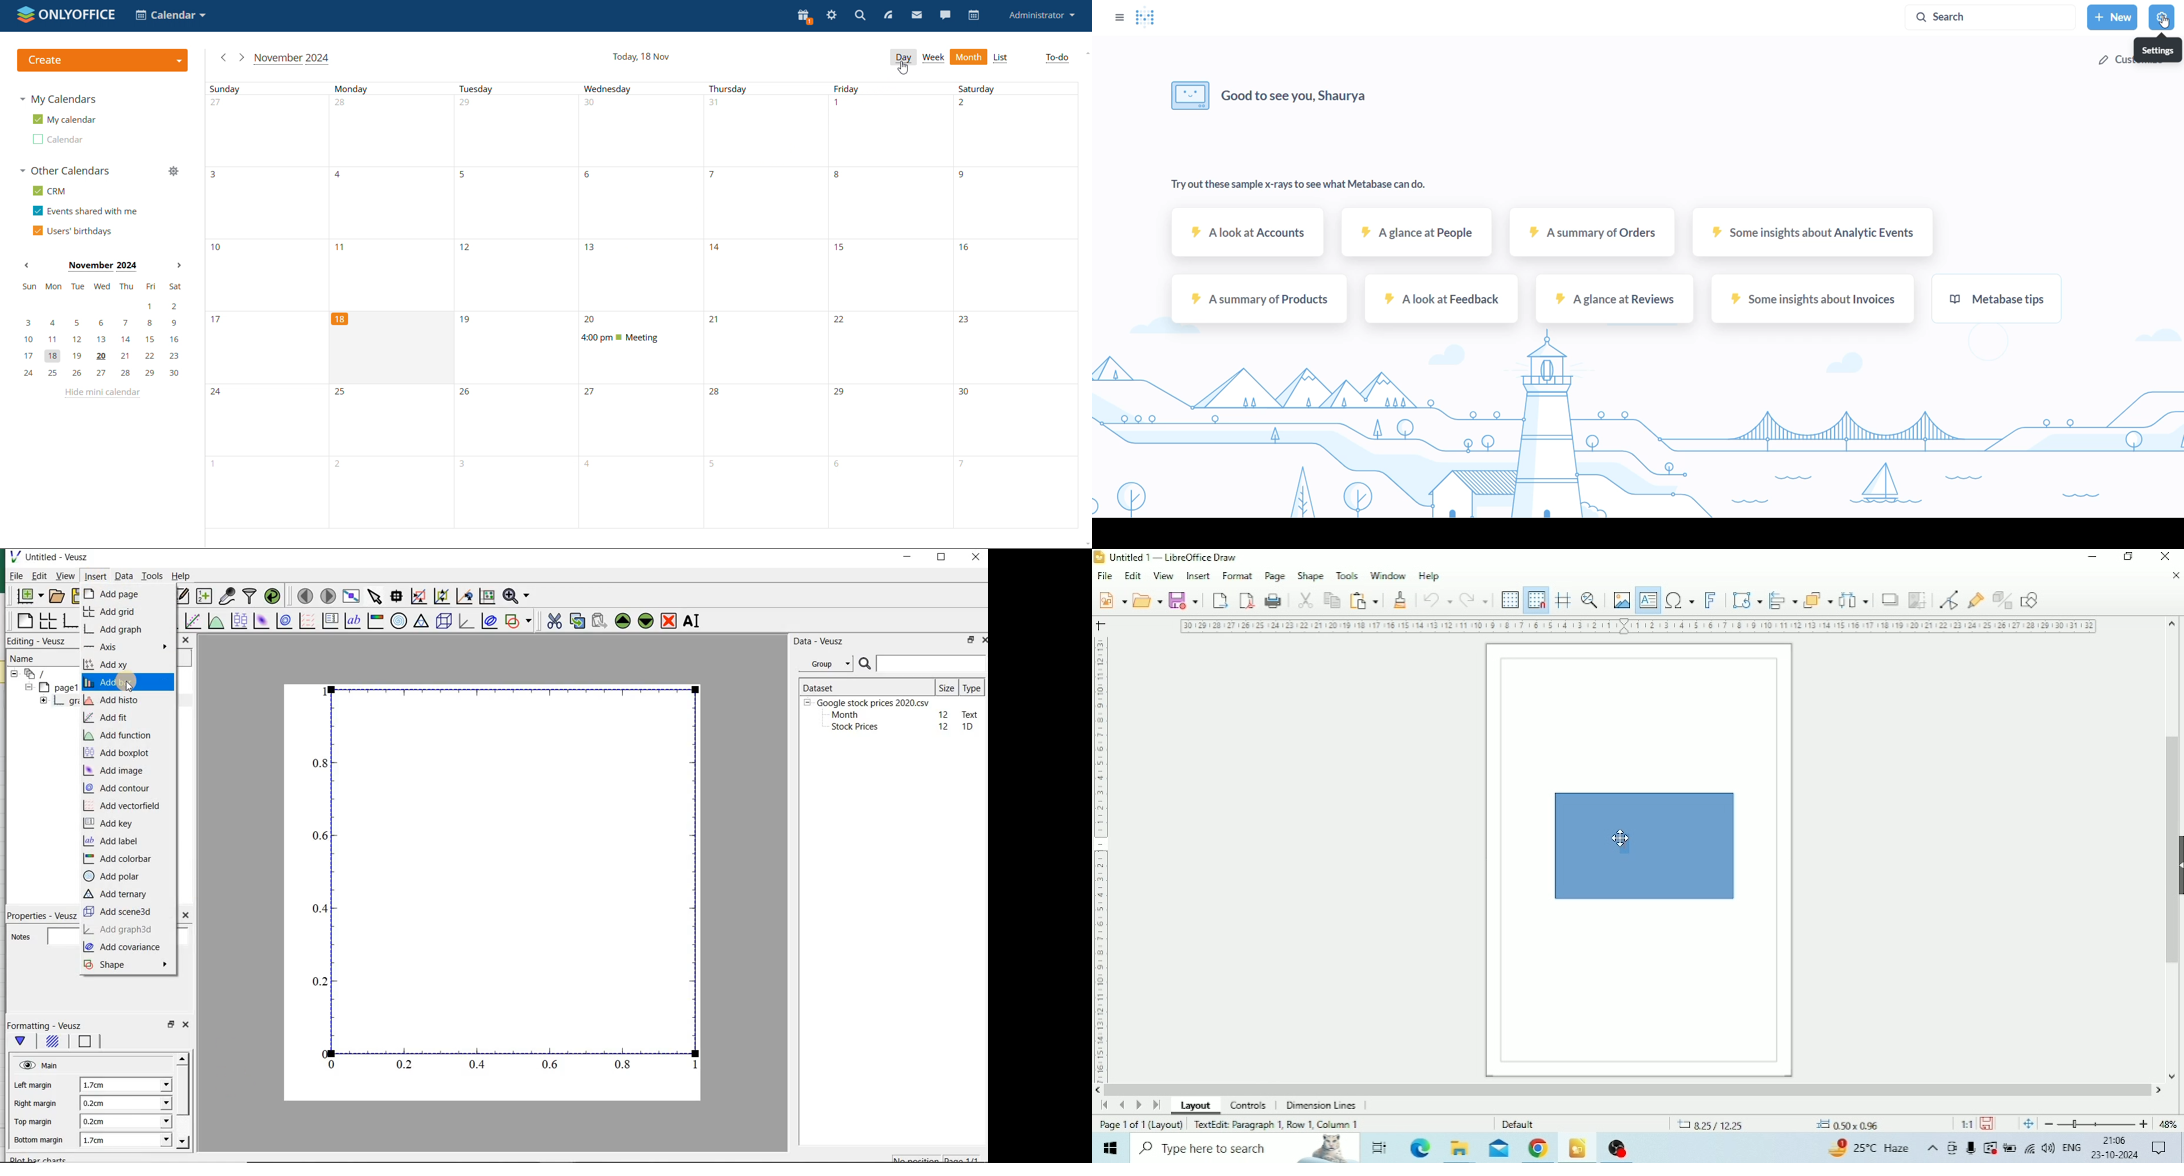  What do you see at coordinates (2028, 1124) in the screenshot?
I see `Fit page to current window` at bounding box center [2028, 1124].